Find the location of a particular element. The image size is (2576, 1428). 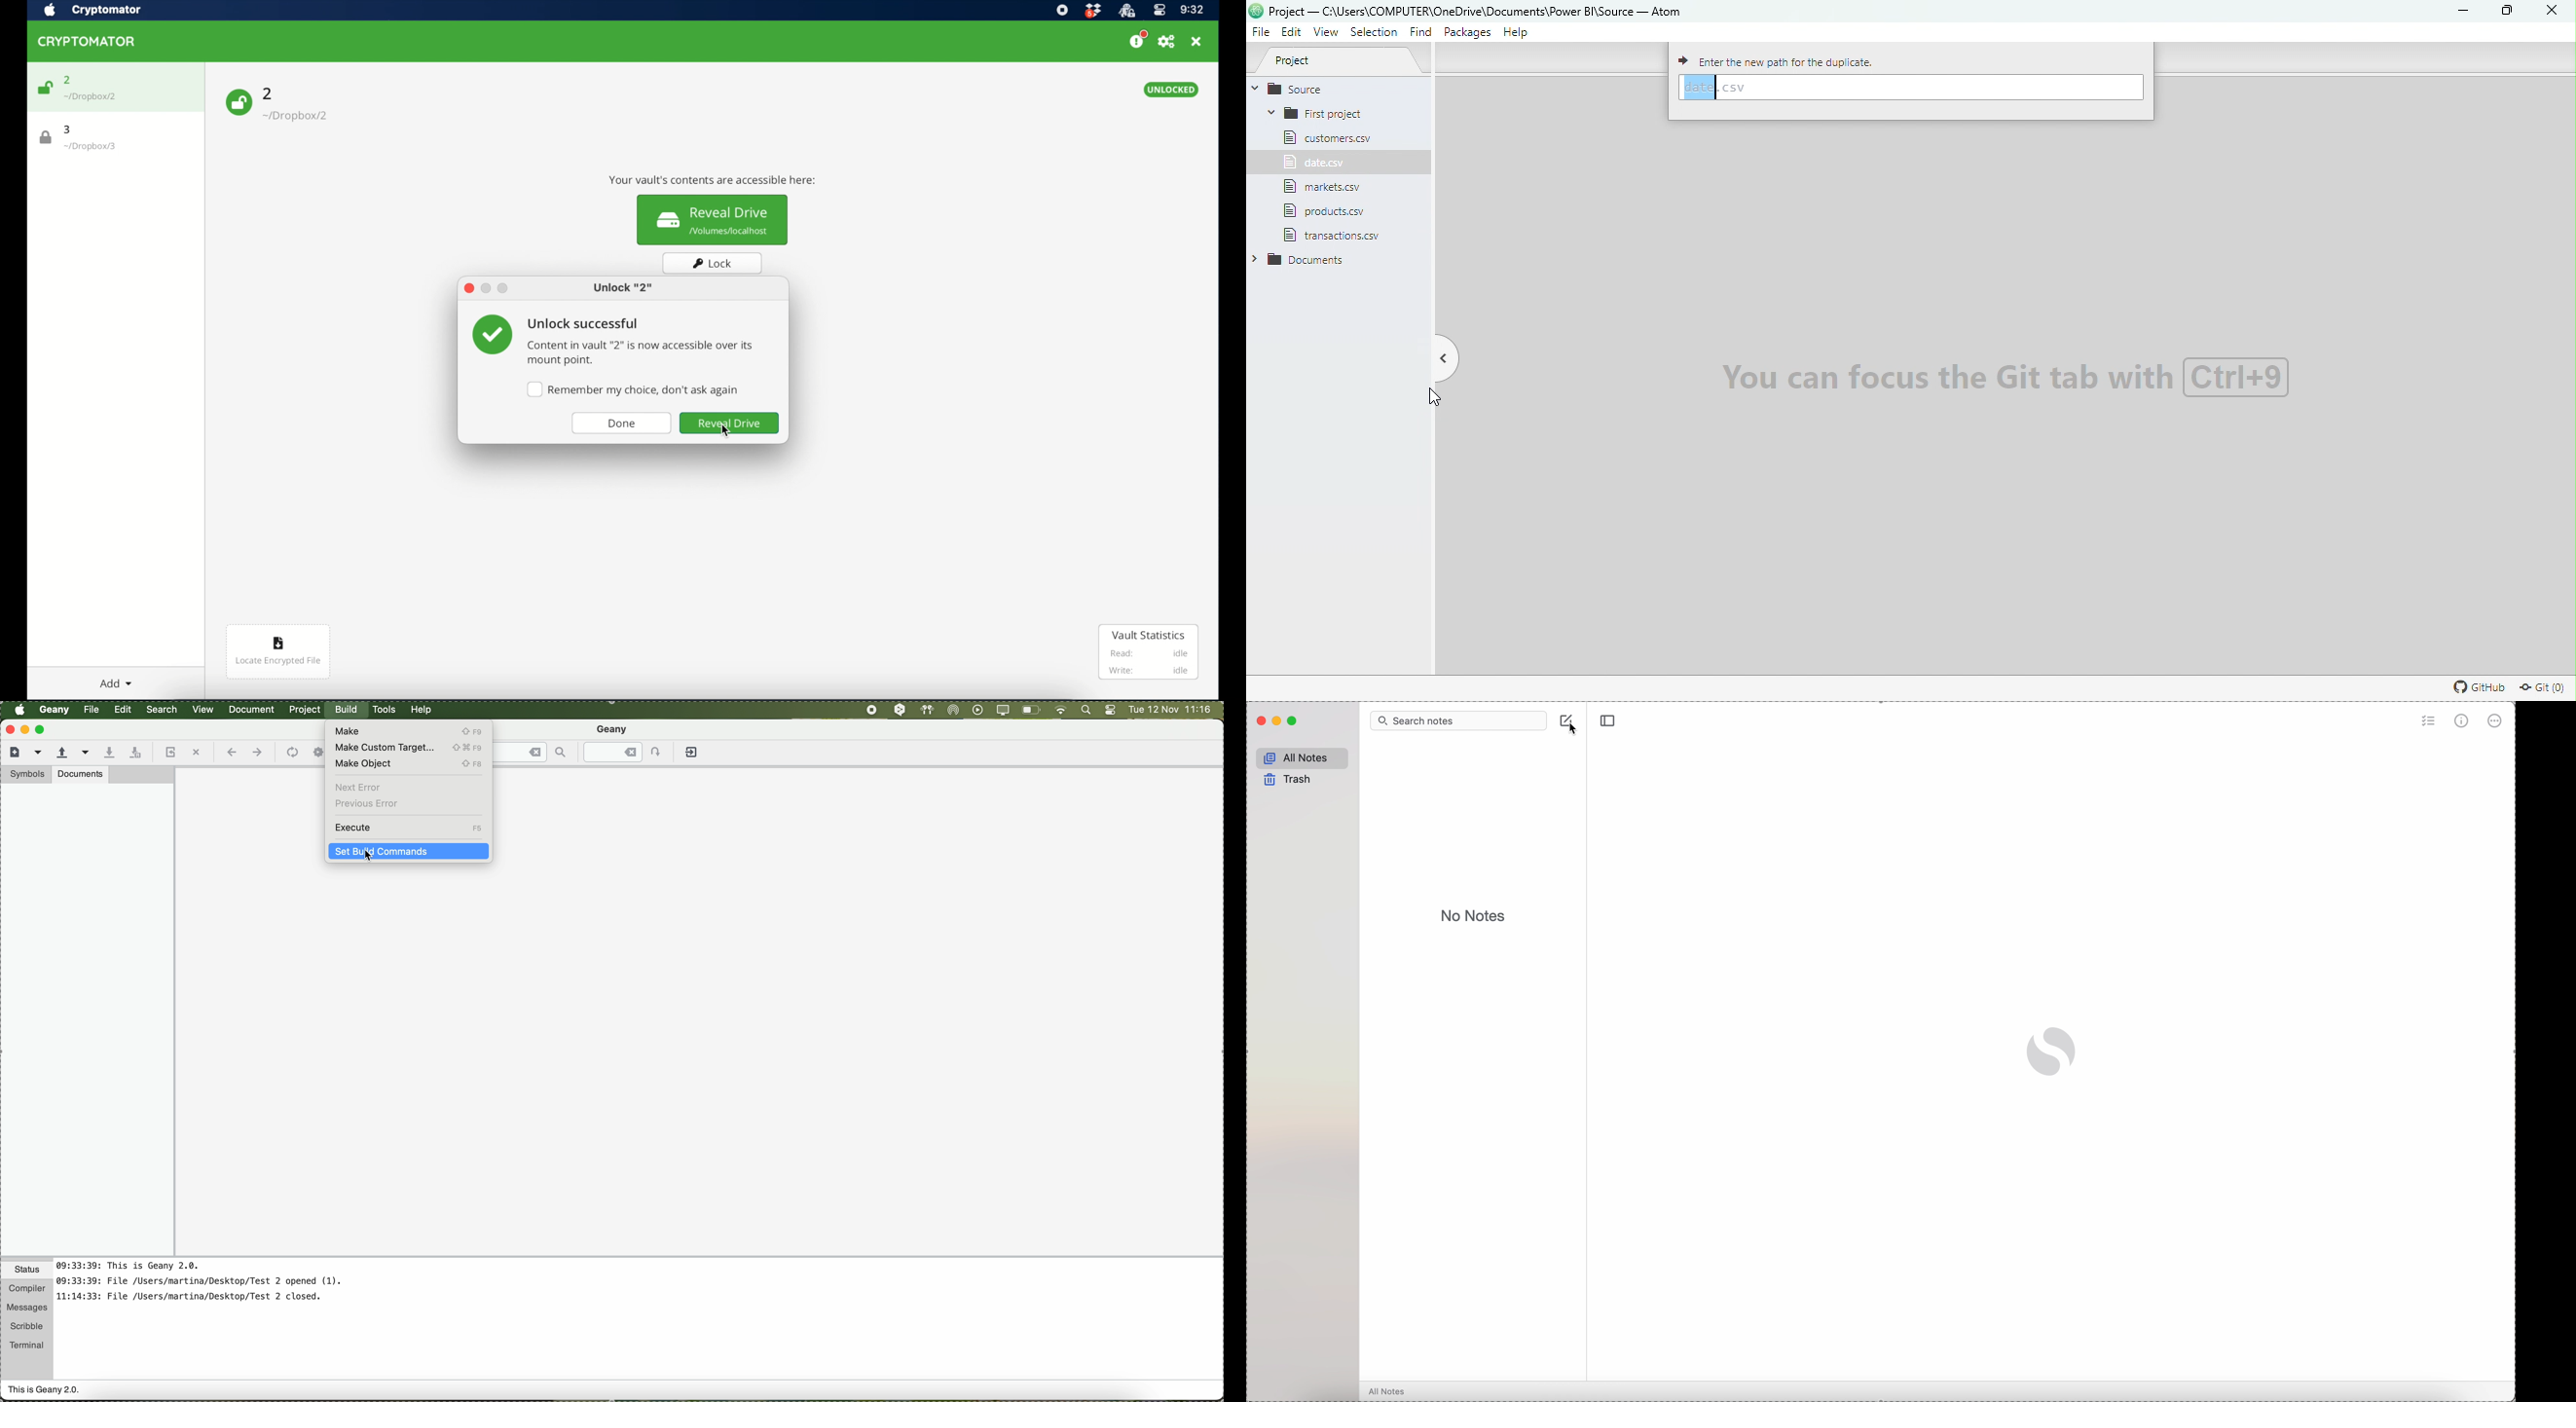

click on build is located at coordinates (348, 713).